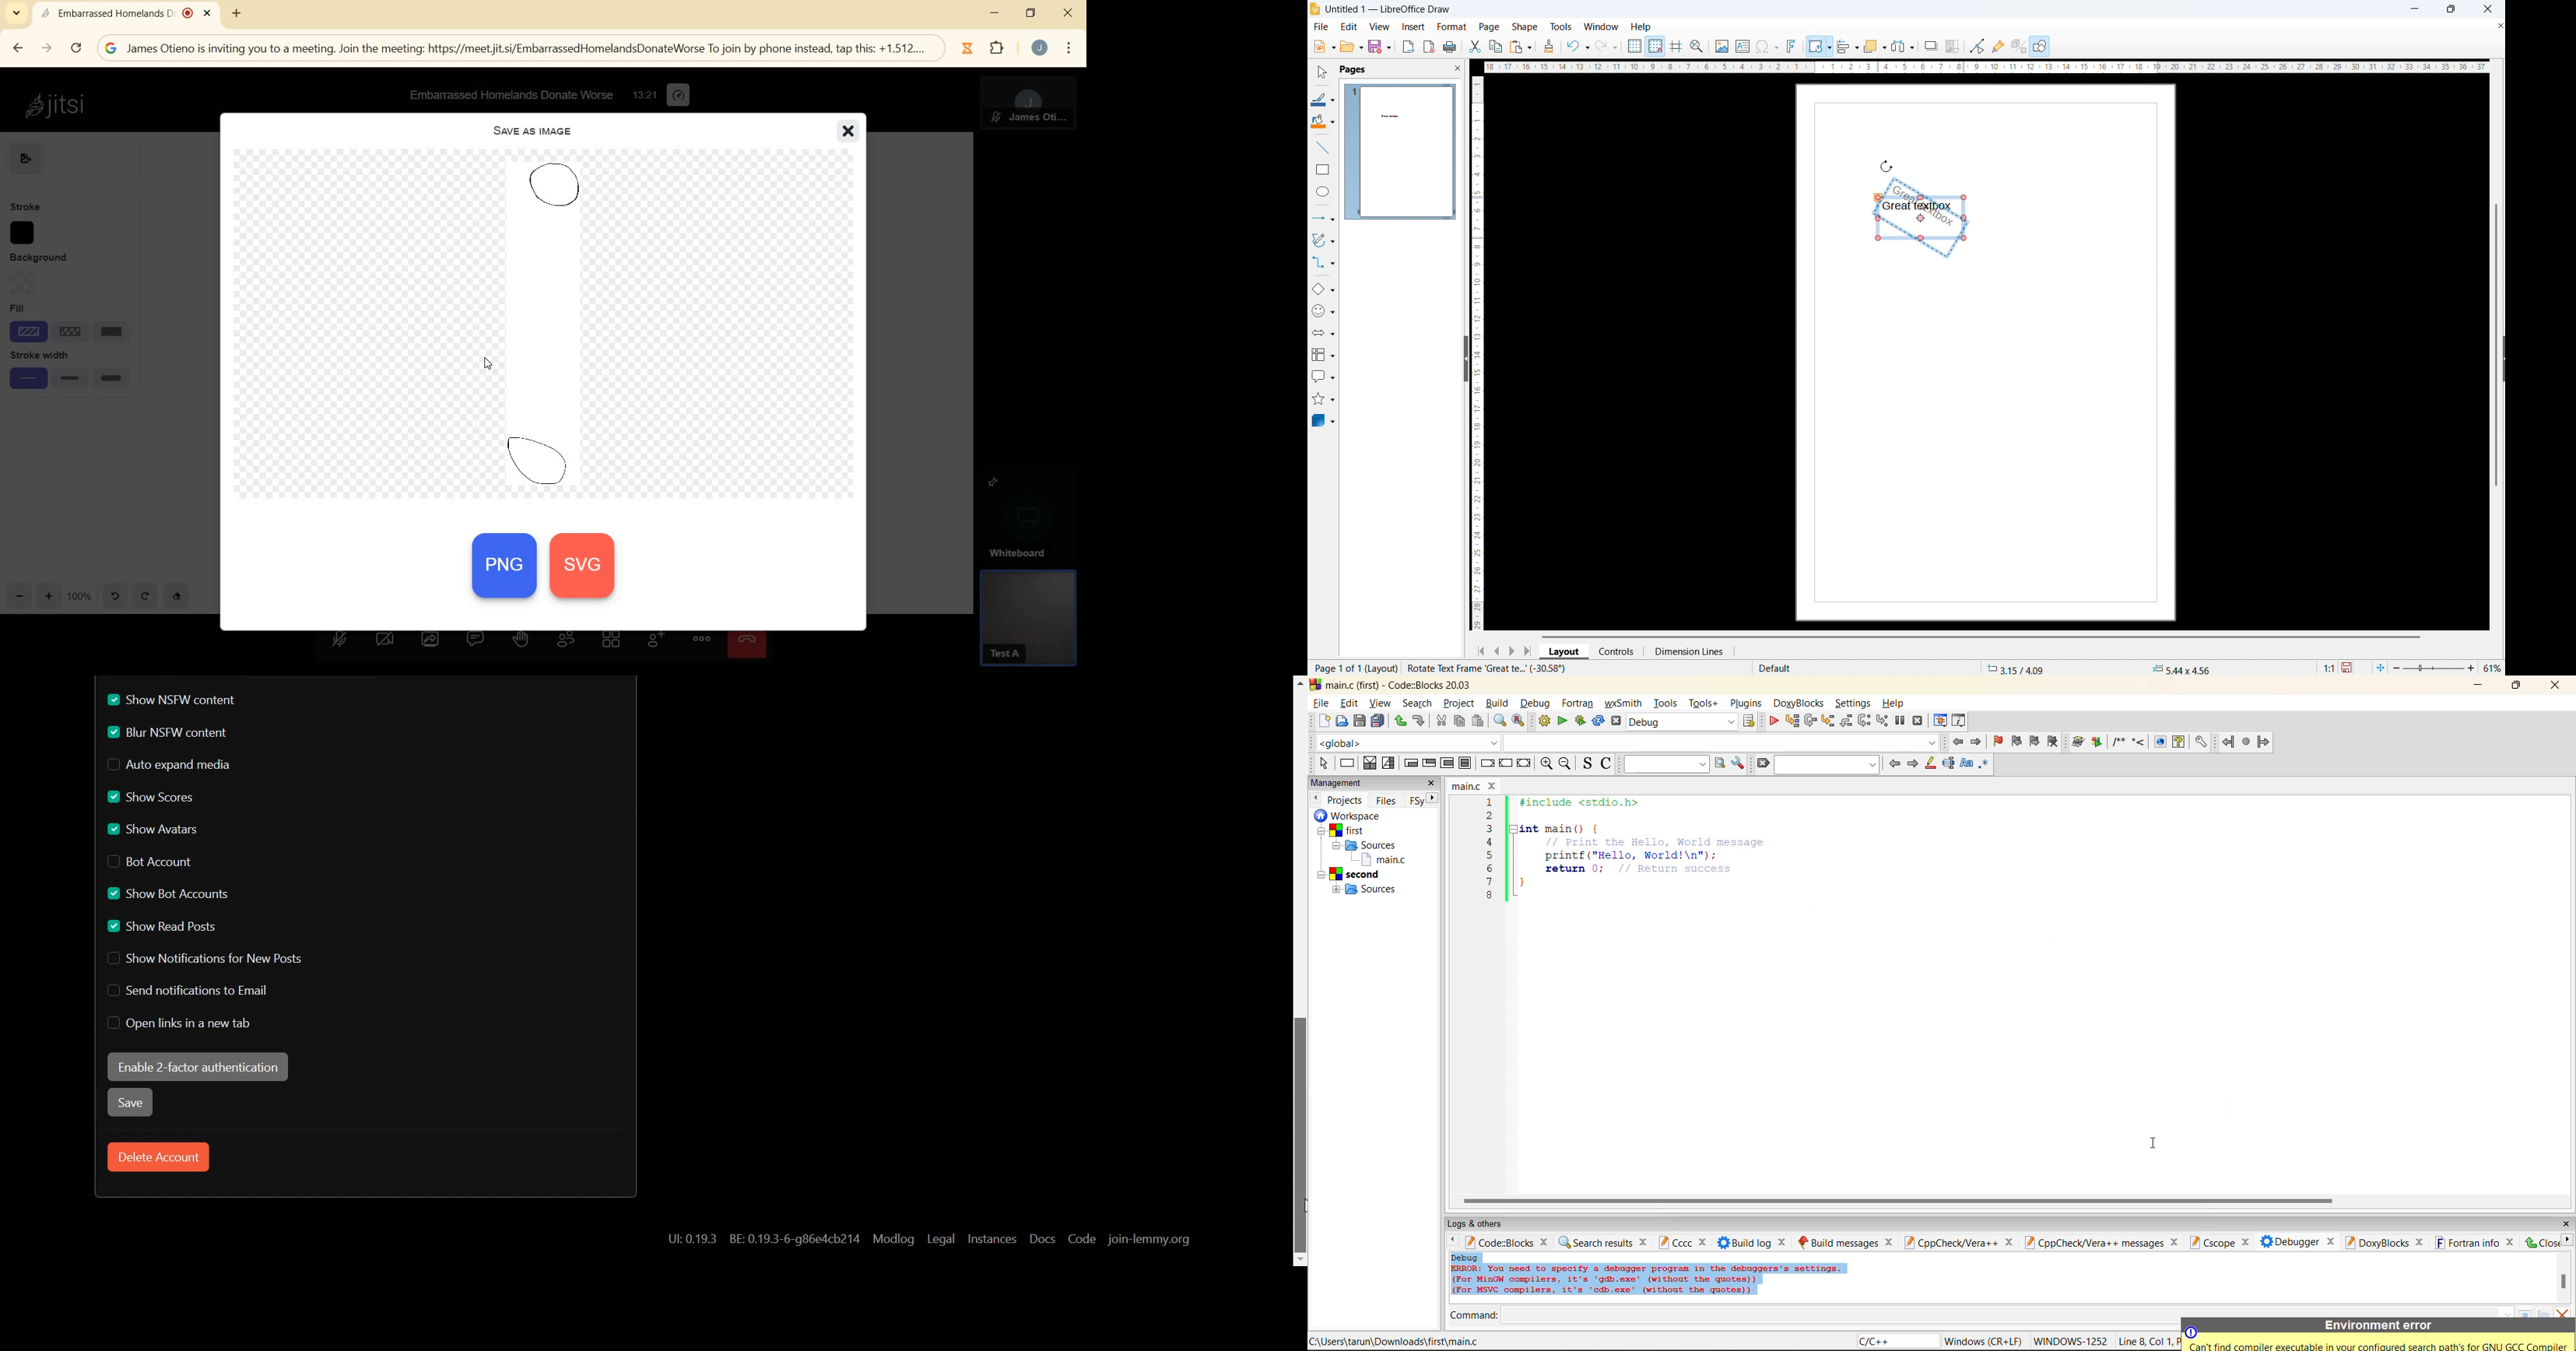 The height and width of the screenshot is (1372, 2576). I want to click on insert, so click(1413, 27).